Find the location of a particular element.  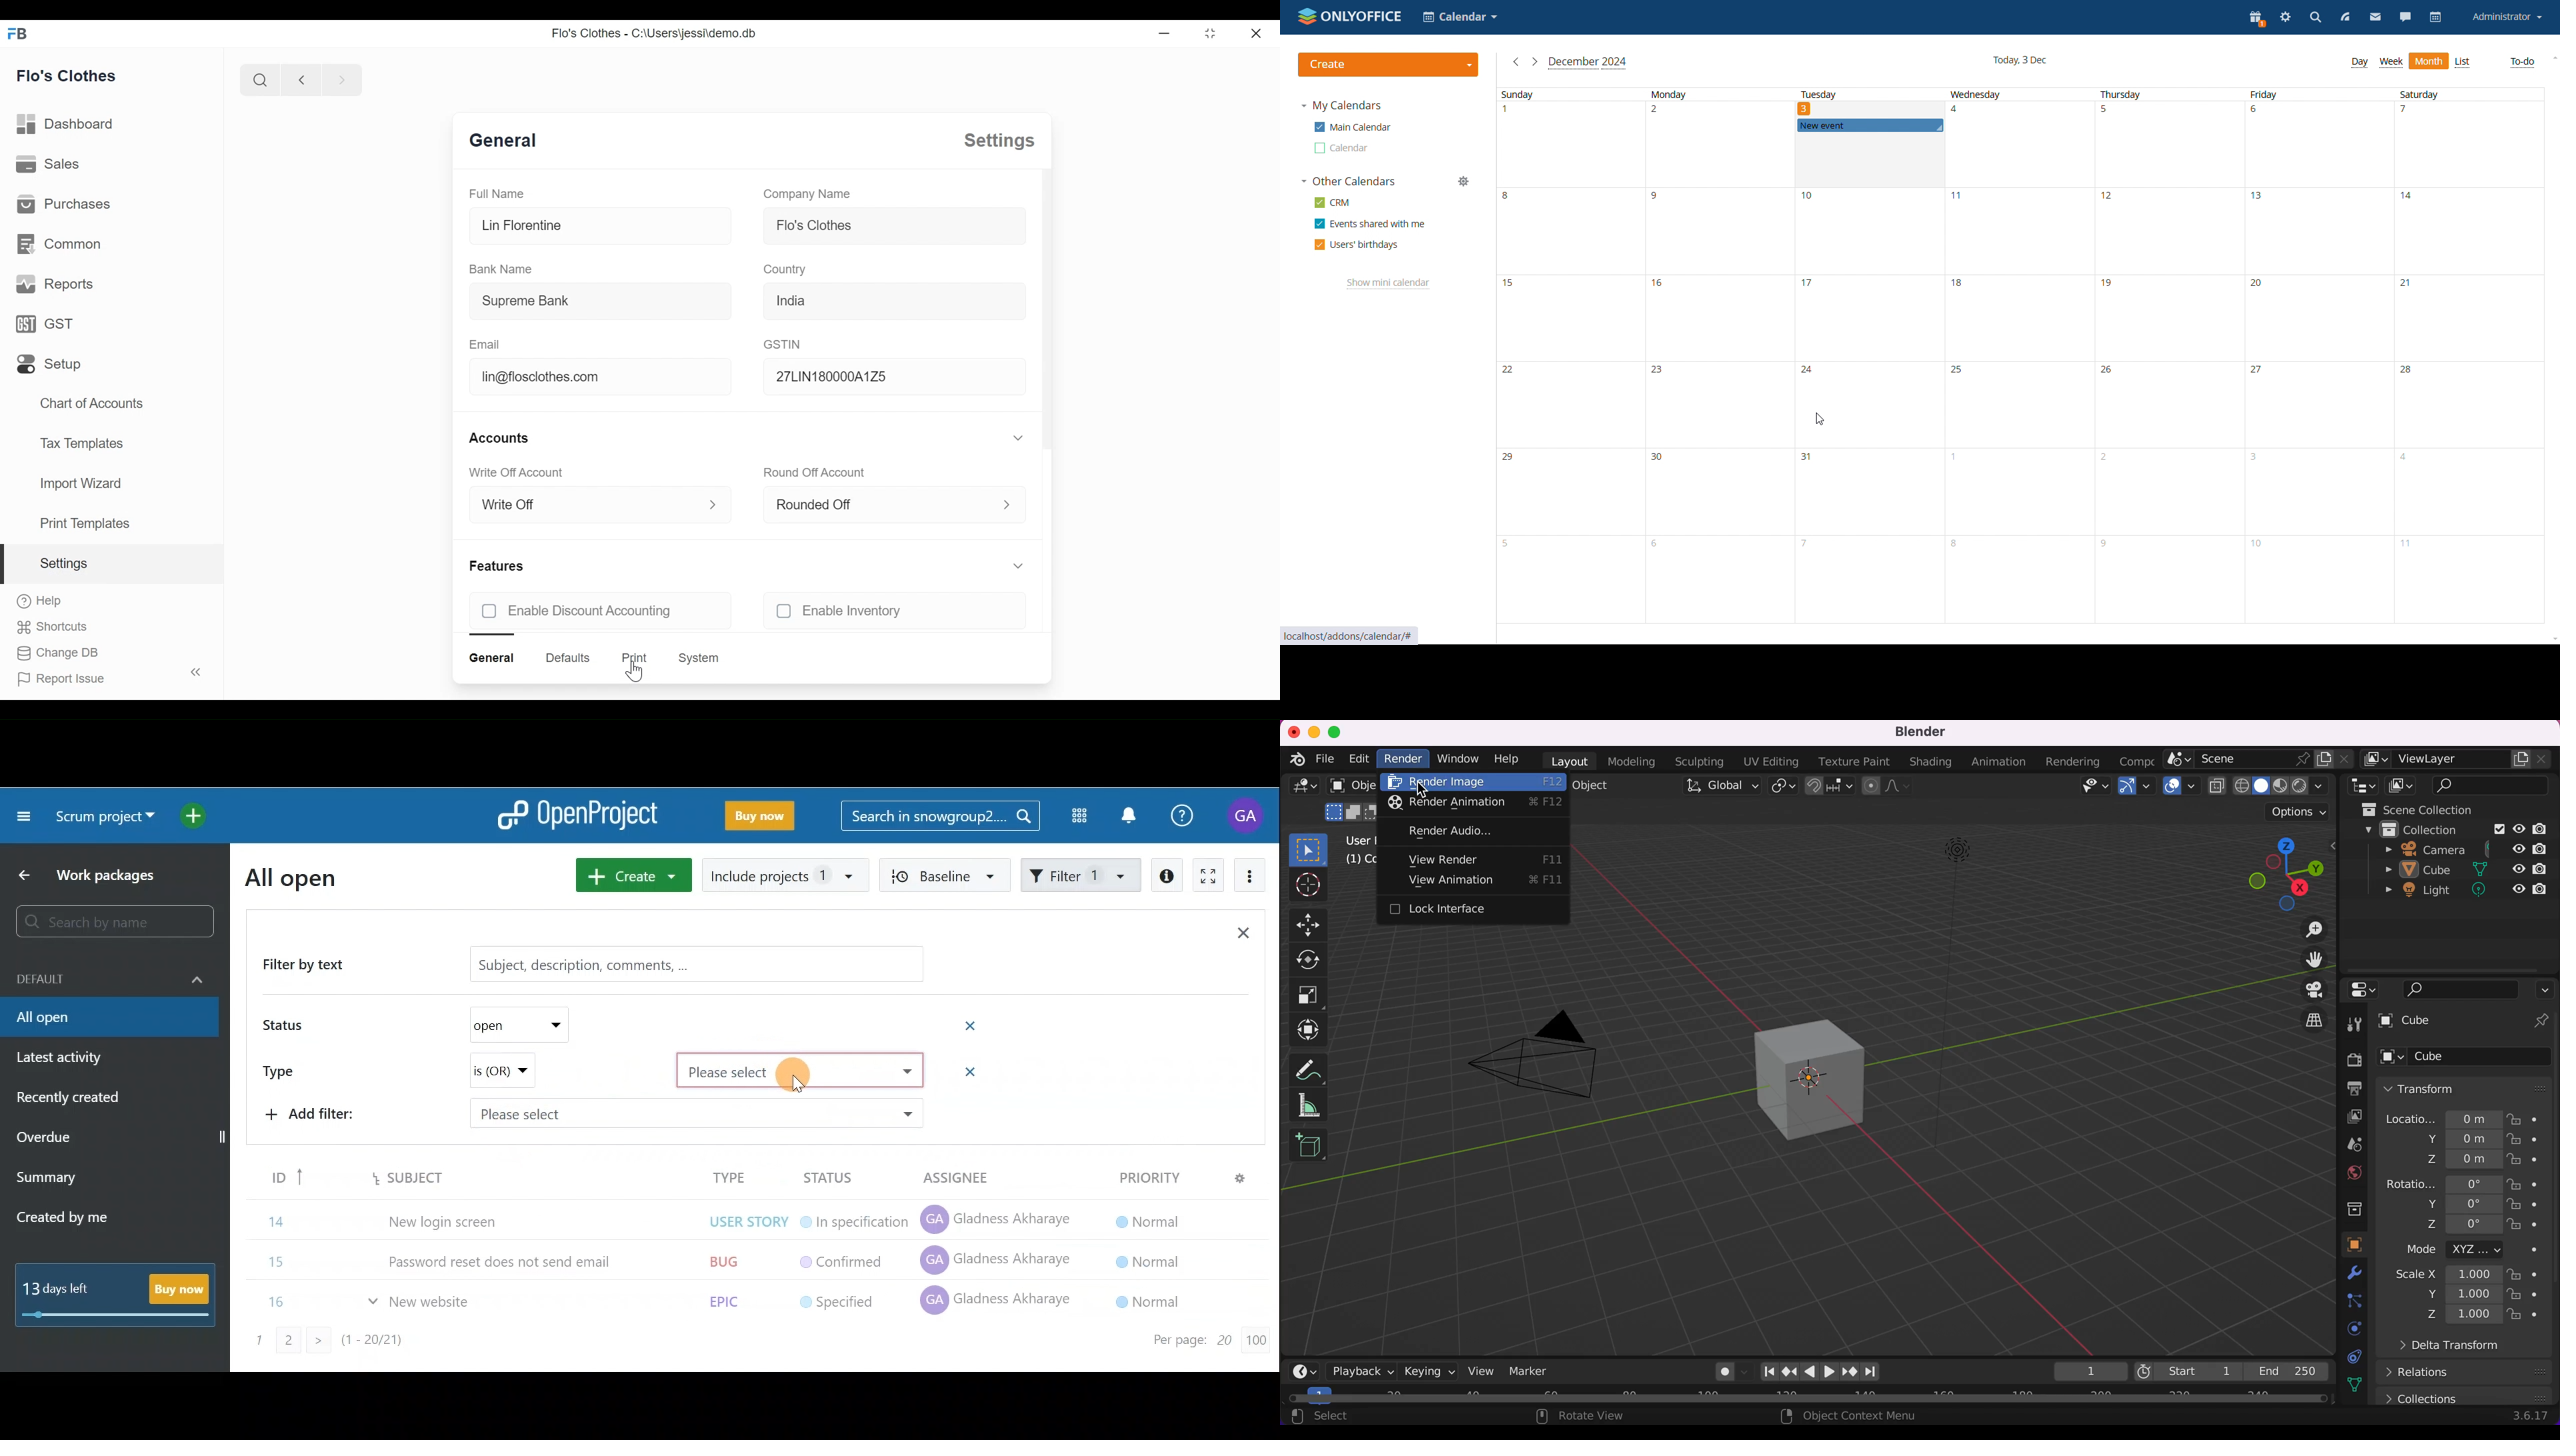

blender logo is located at coordinates (1298, 760).